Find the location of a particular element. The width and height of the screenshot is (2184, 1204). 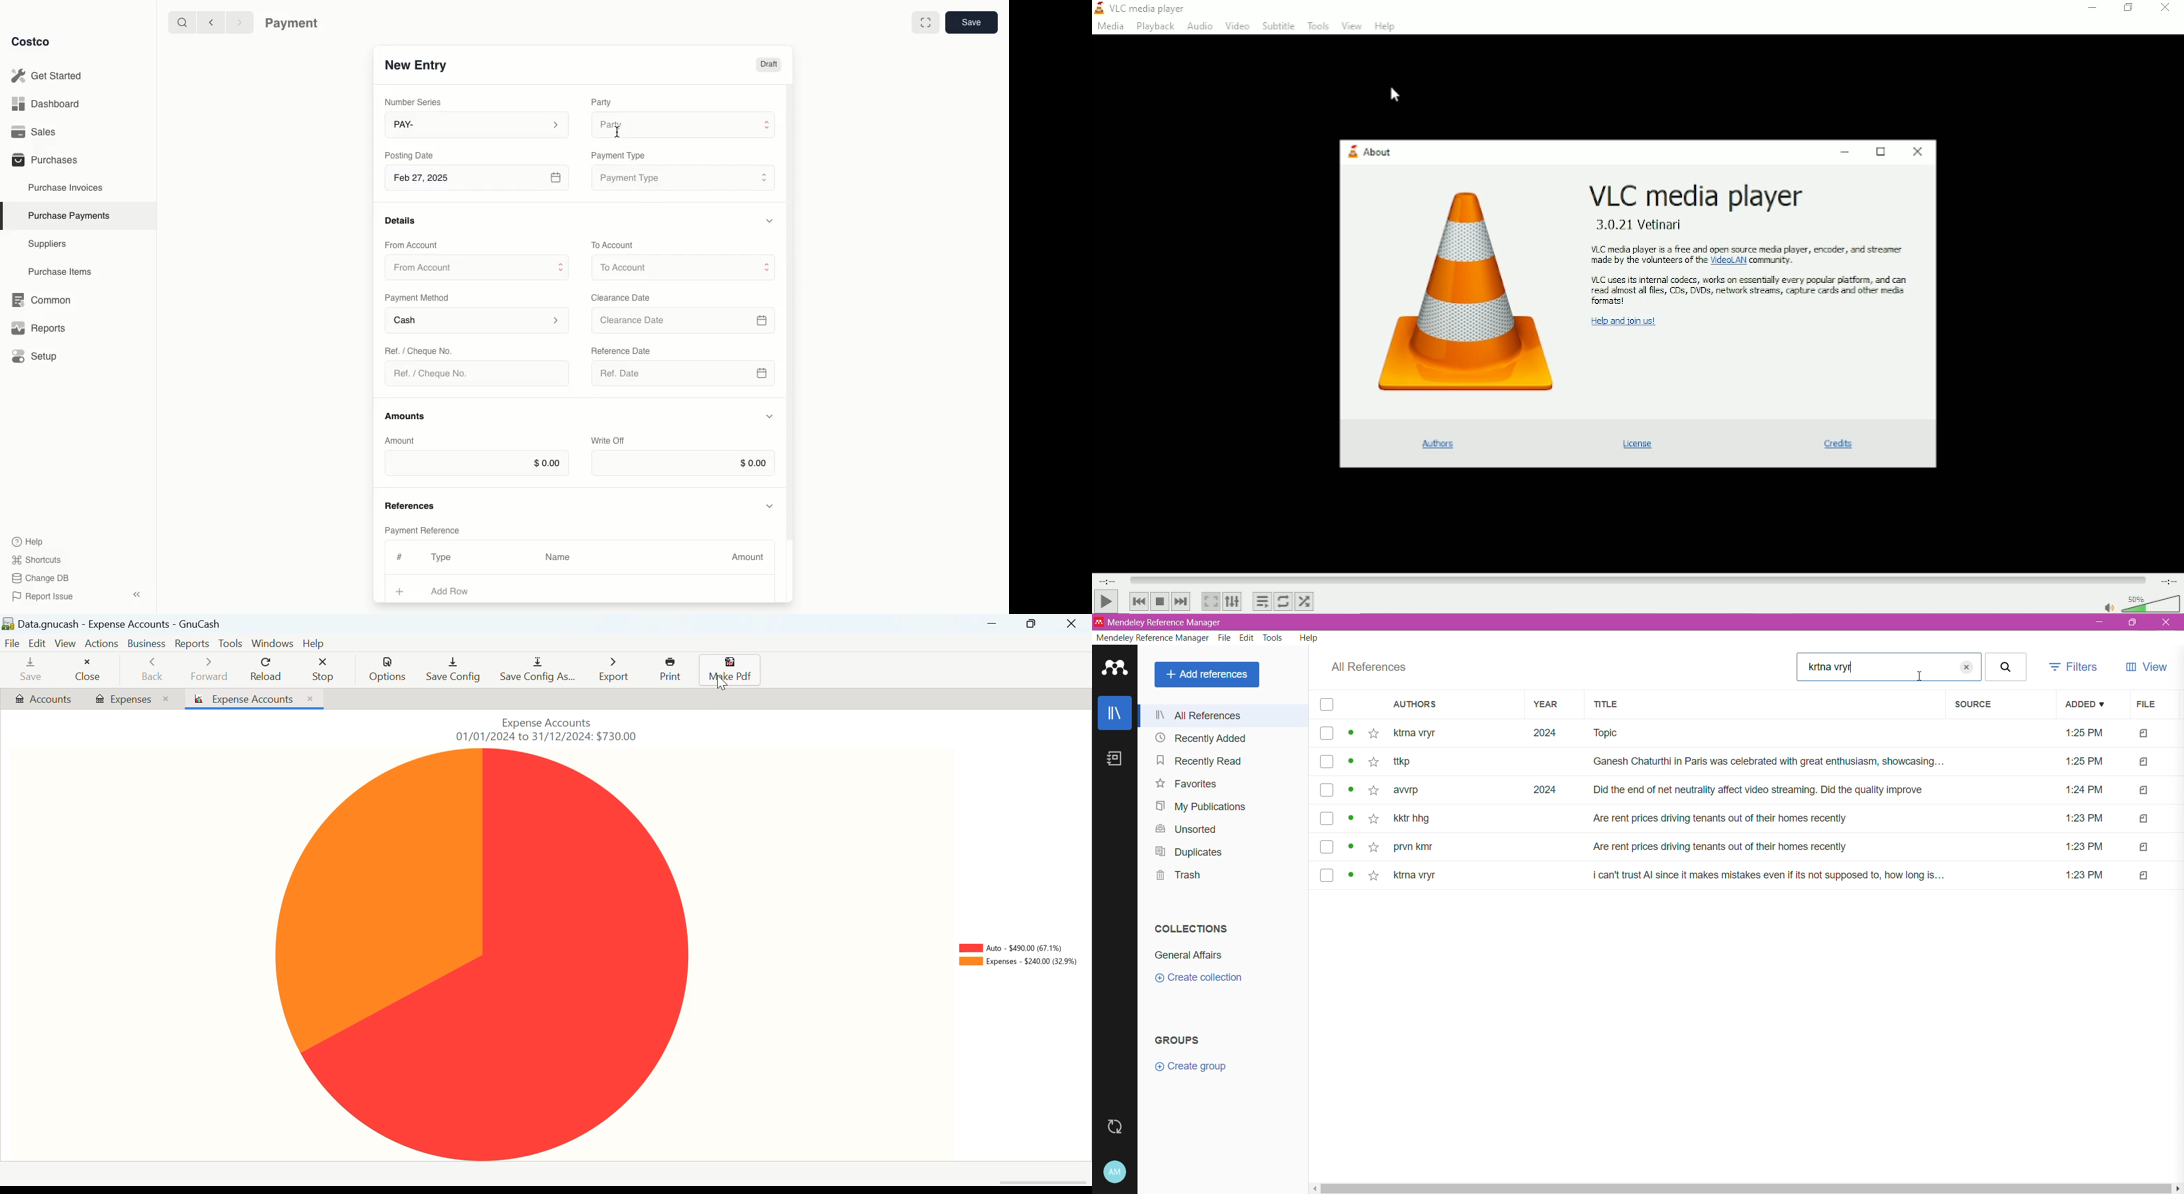

File is located at coordinates (2149, 705).